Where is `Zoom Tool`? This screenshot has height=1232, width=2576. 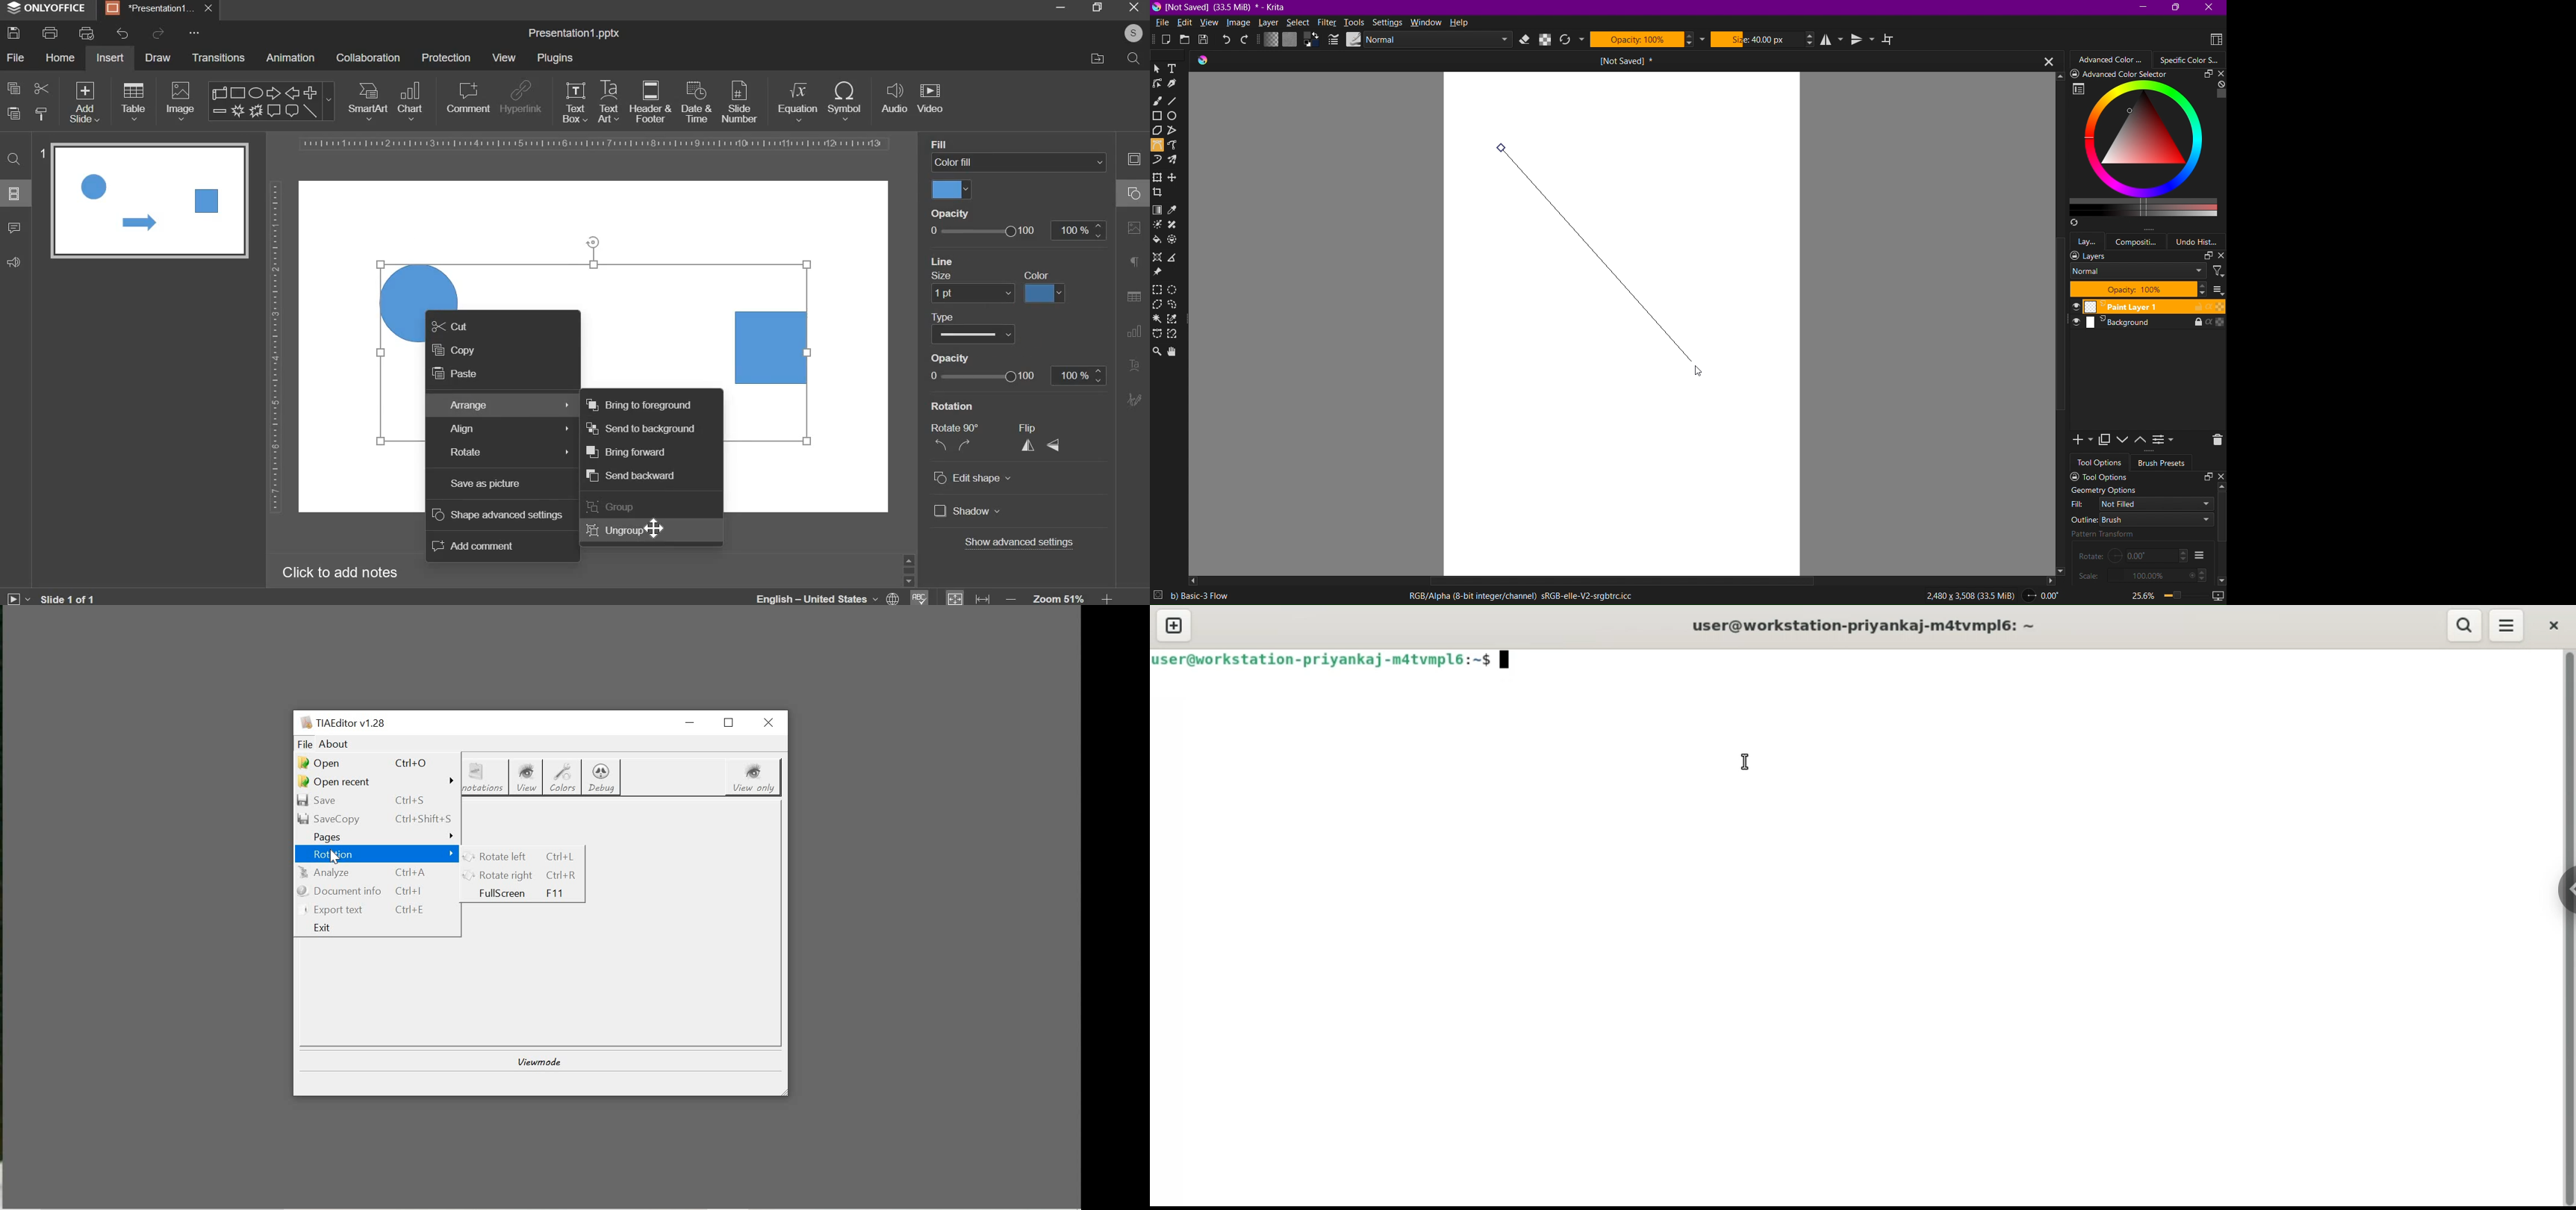
Zoom Tool is located at coordinates (1157, 350).